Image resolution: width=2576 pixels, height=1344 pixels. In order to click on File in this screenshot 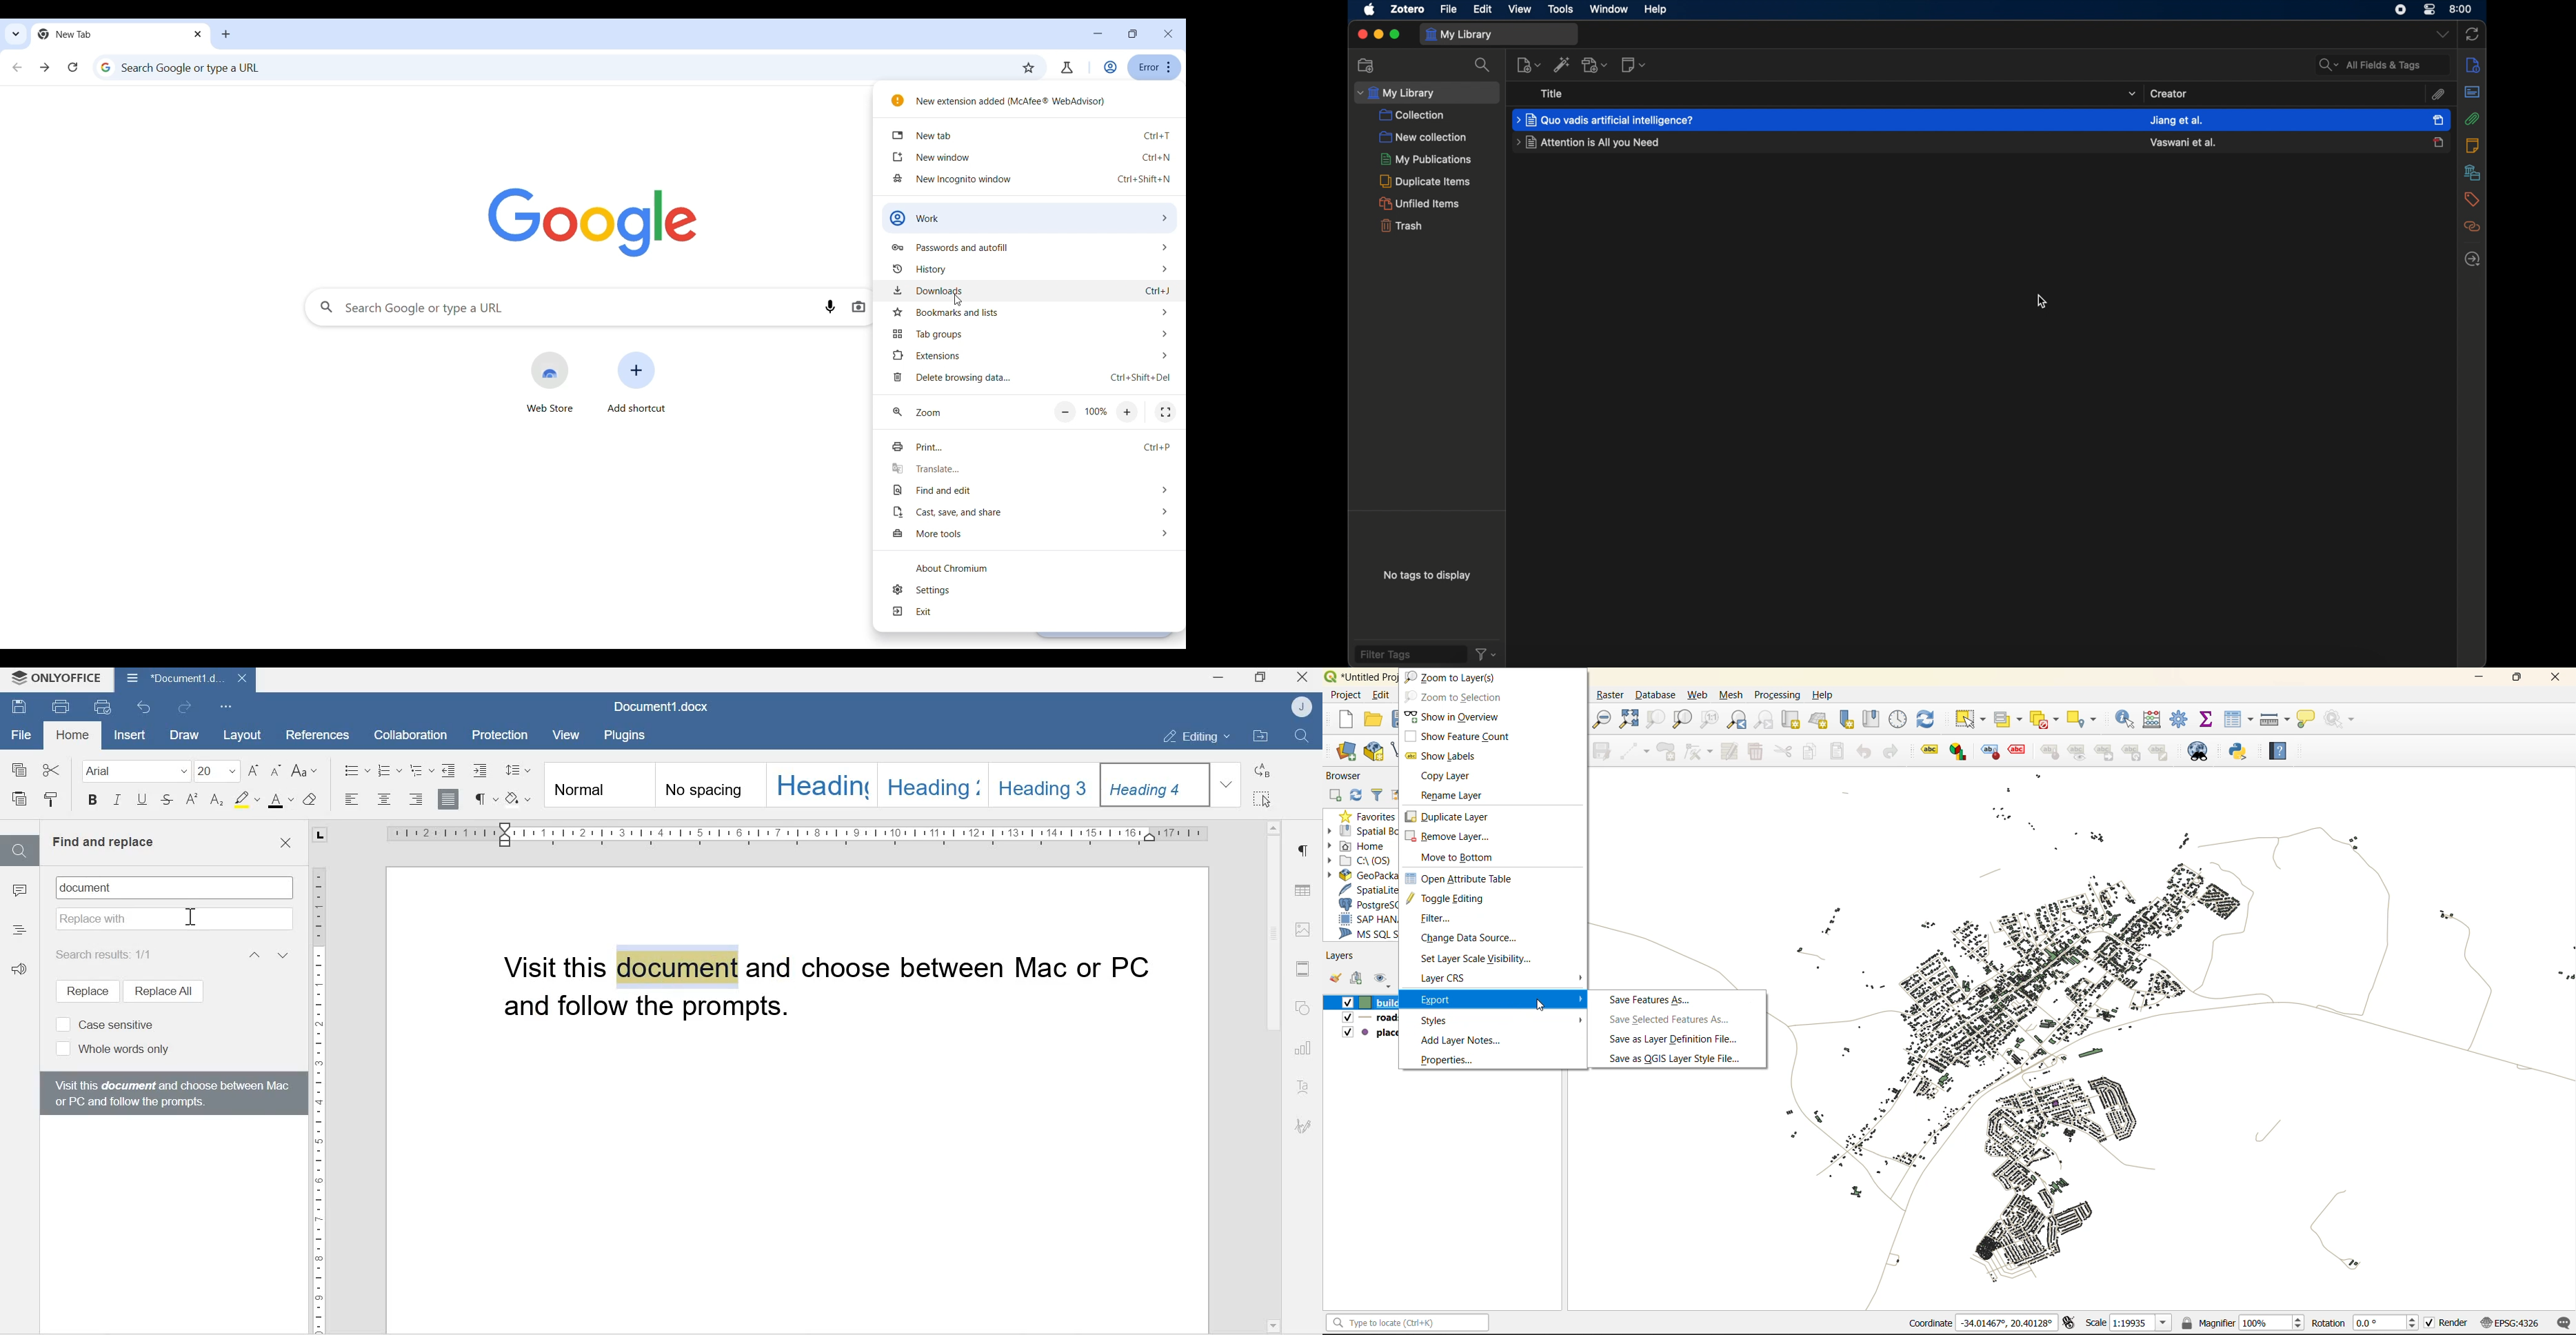, I will do `click(21, 735)`.